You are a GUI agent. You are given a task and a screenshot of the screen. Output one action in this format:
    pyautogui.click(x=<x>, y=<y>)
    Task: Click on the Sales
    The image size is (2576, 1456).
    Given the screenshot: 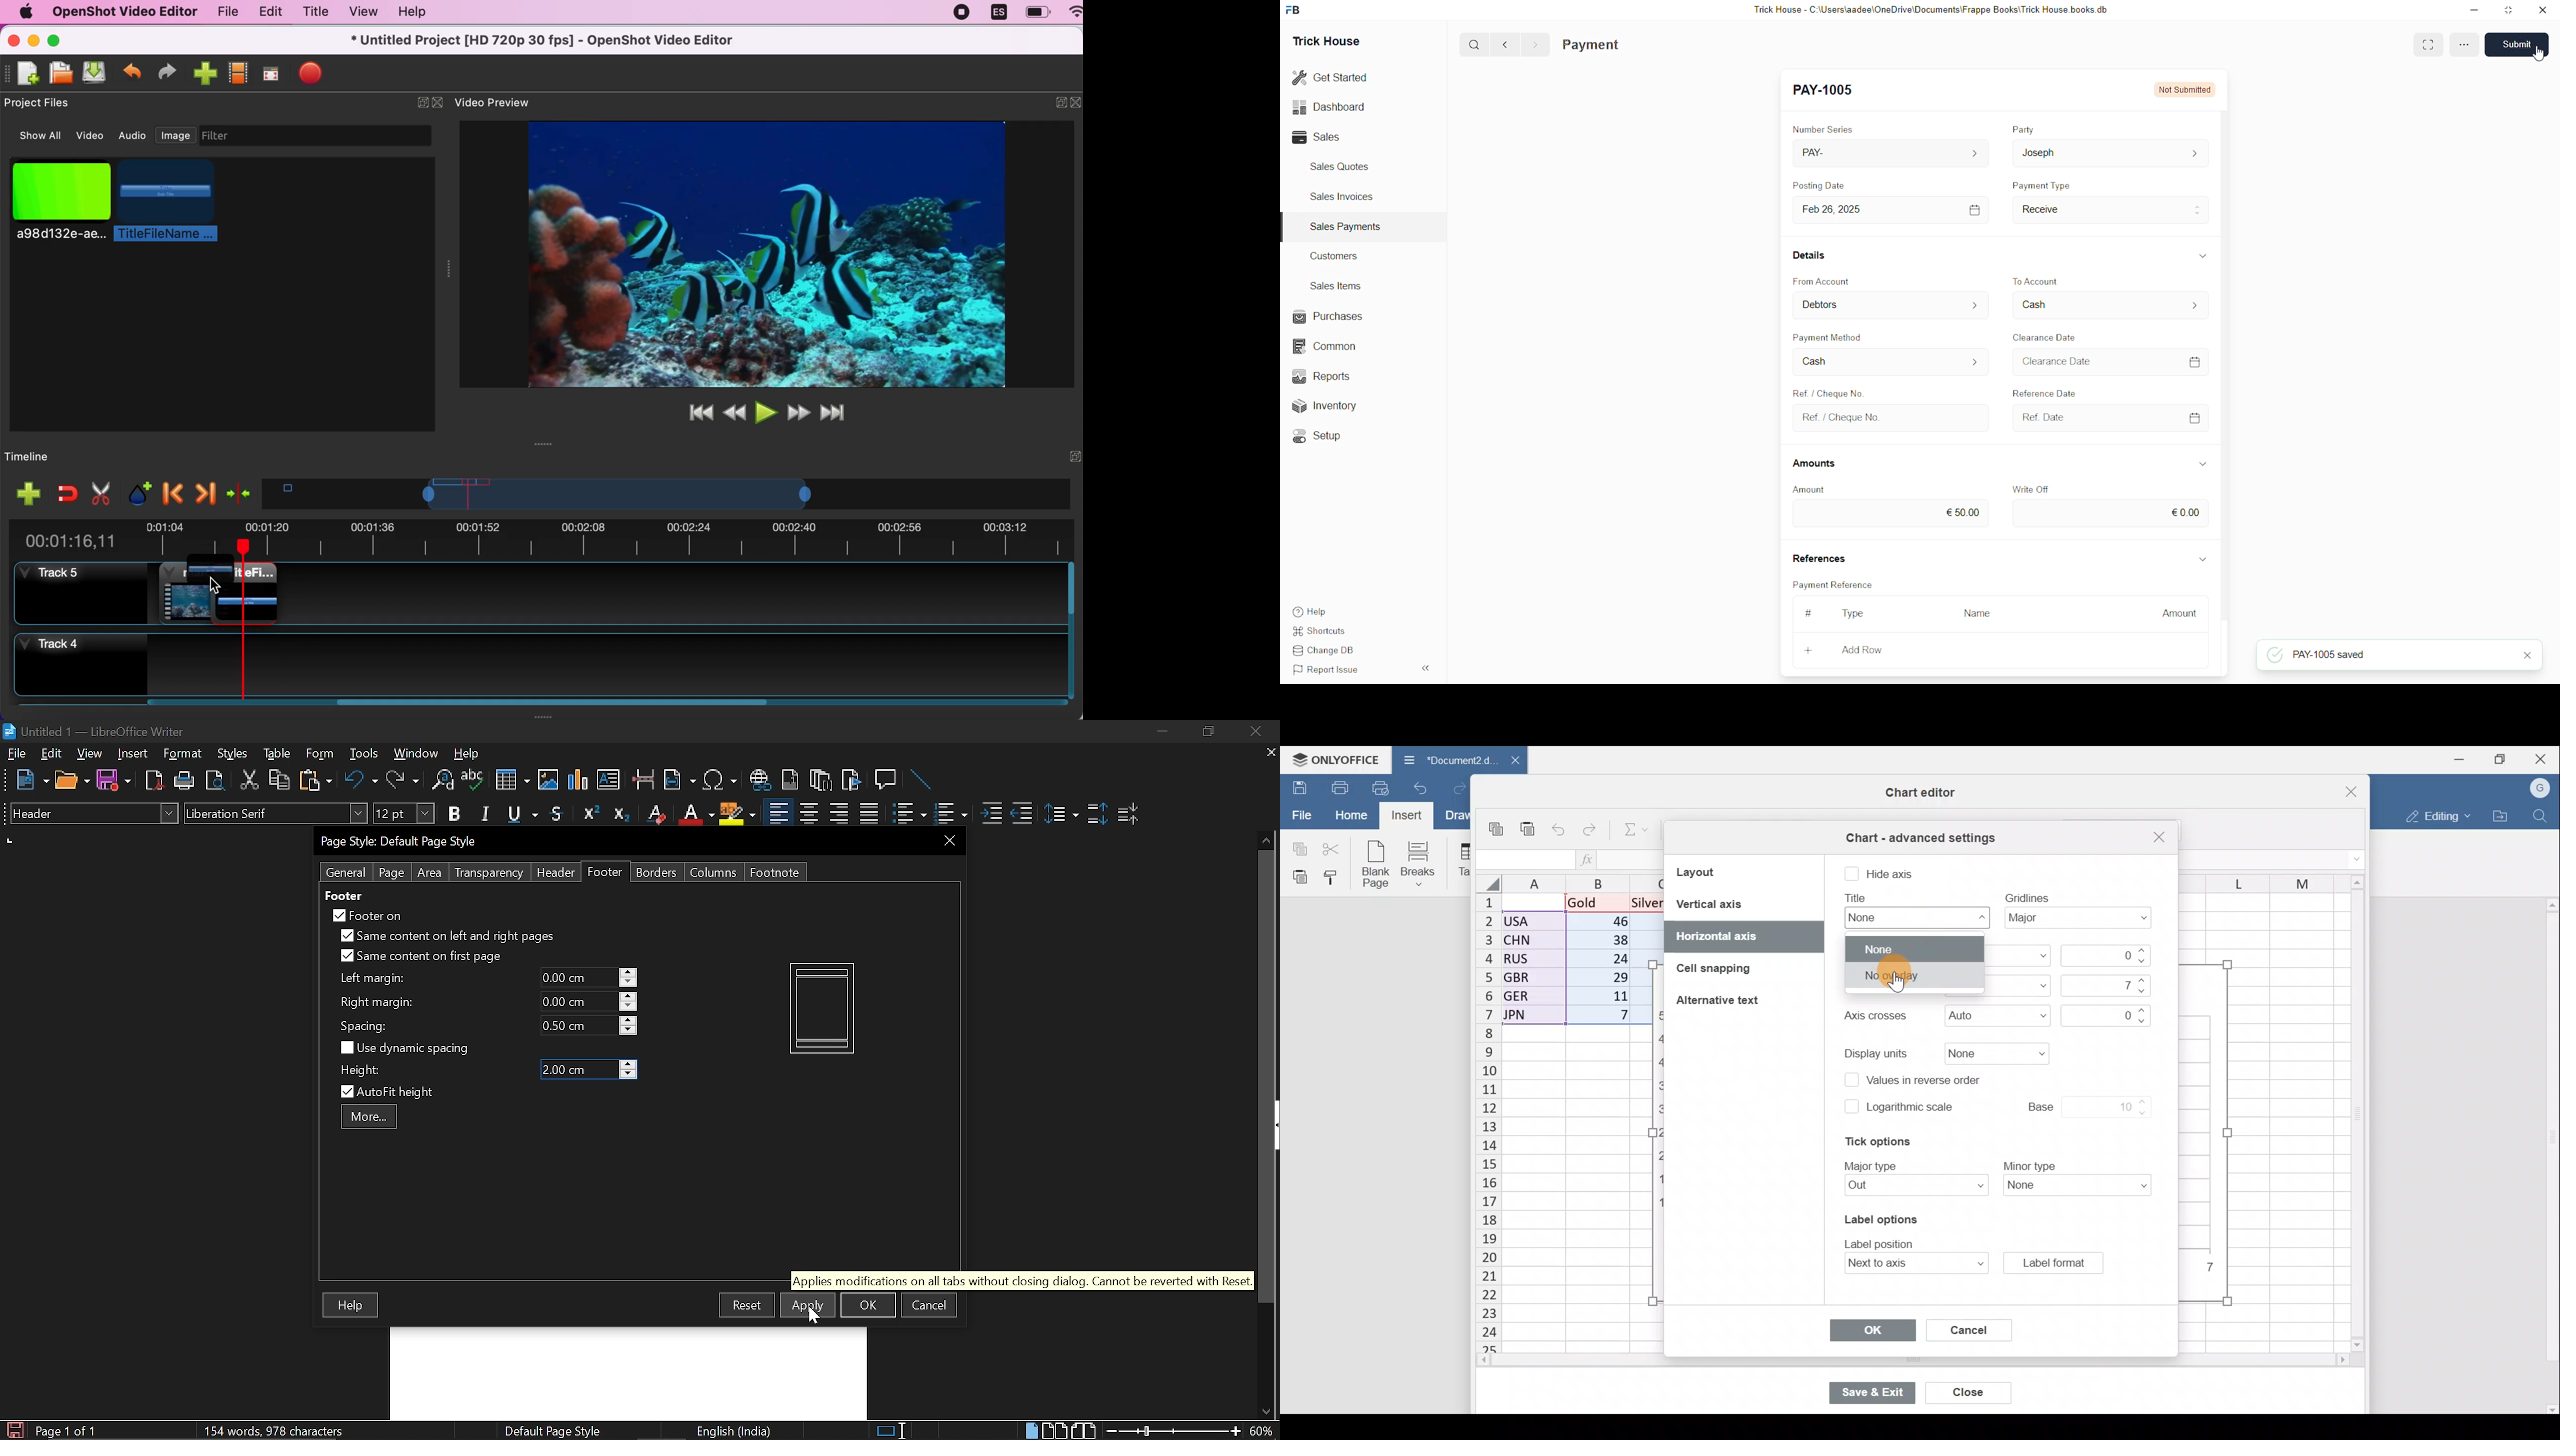 What is the action you would take?
    pyautogui.click(x=1320, y=137)
    